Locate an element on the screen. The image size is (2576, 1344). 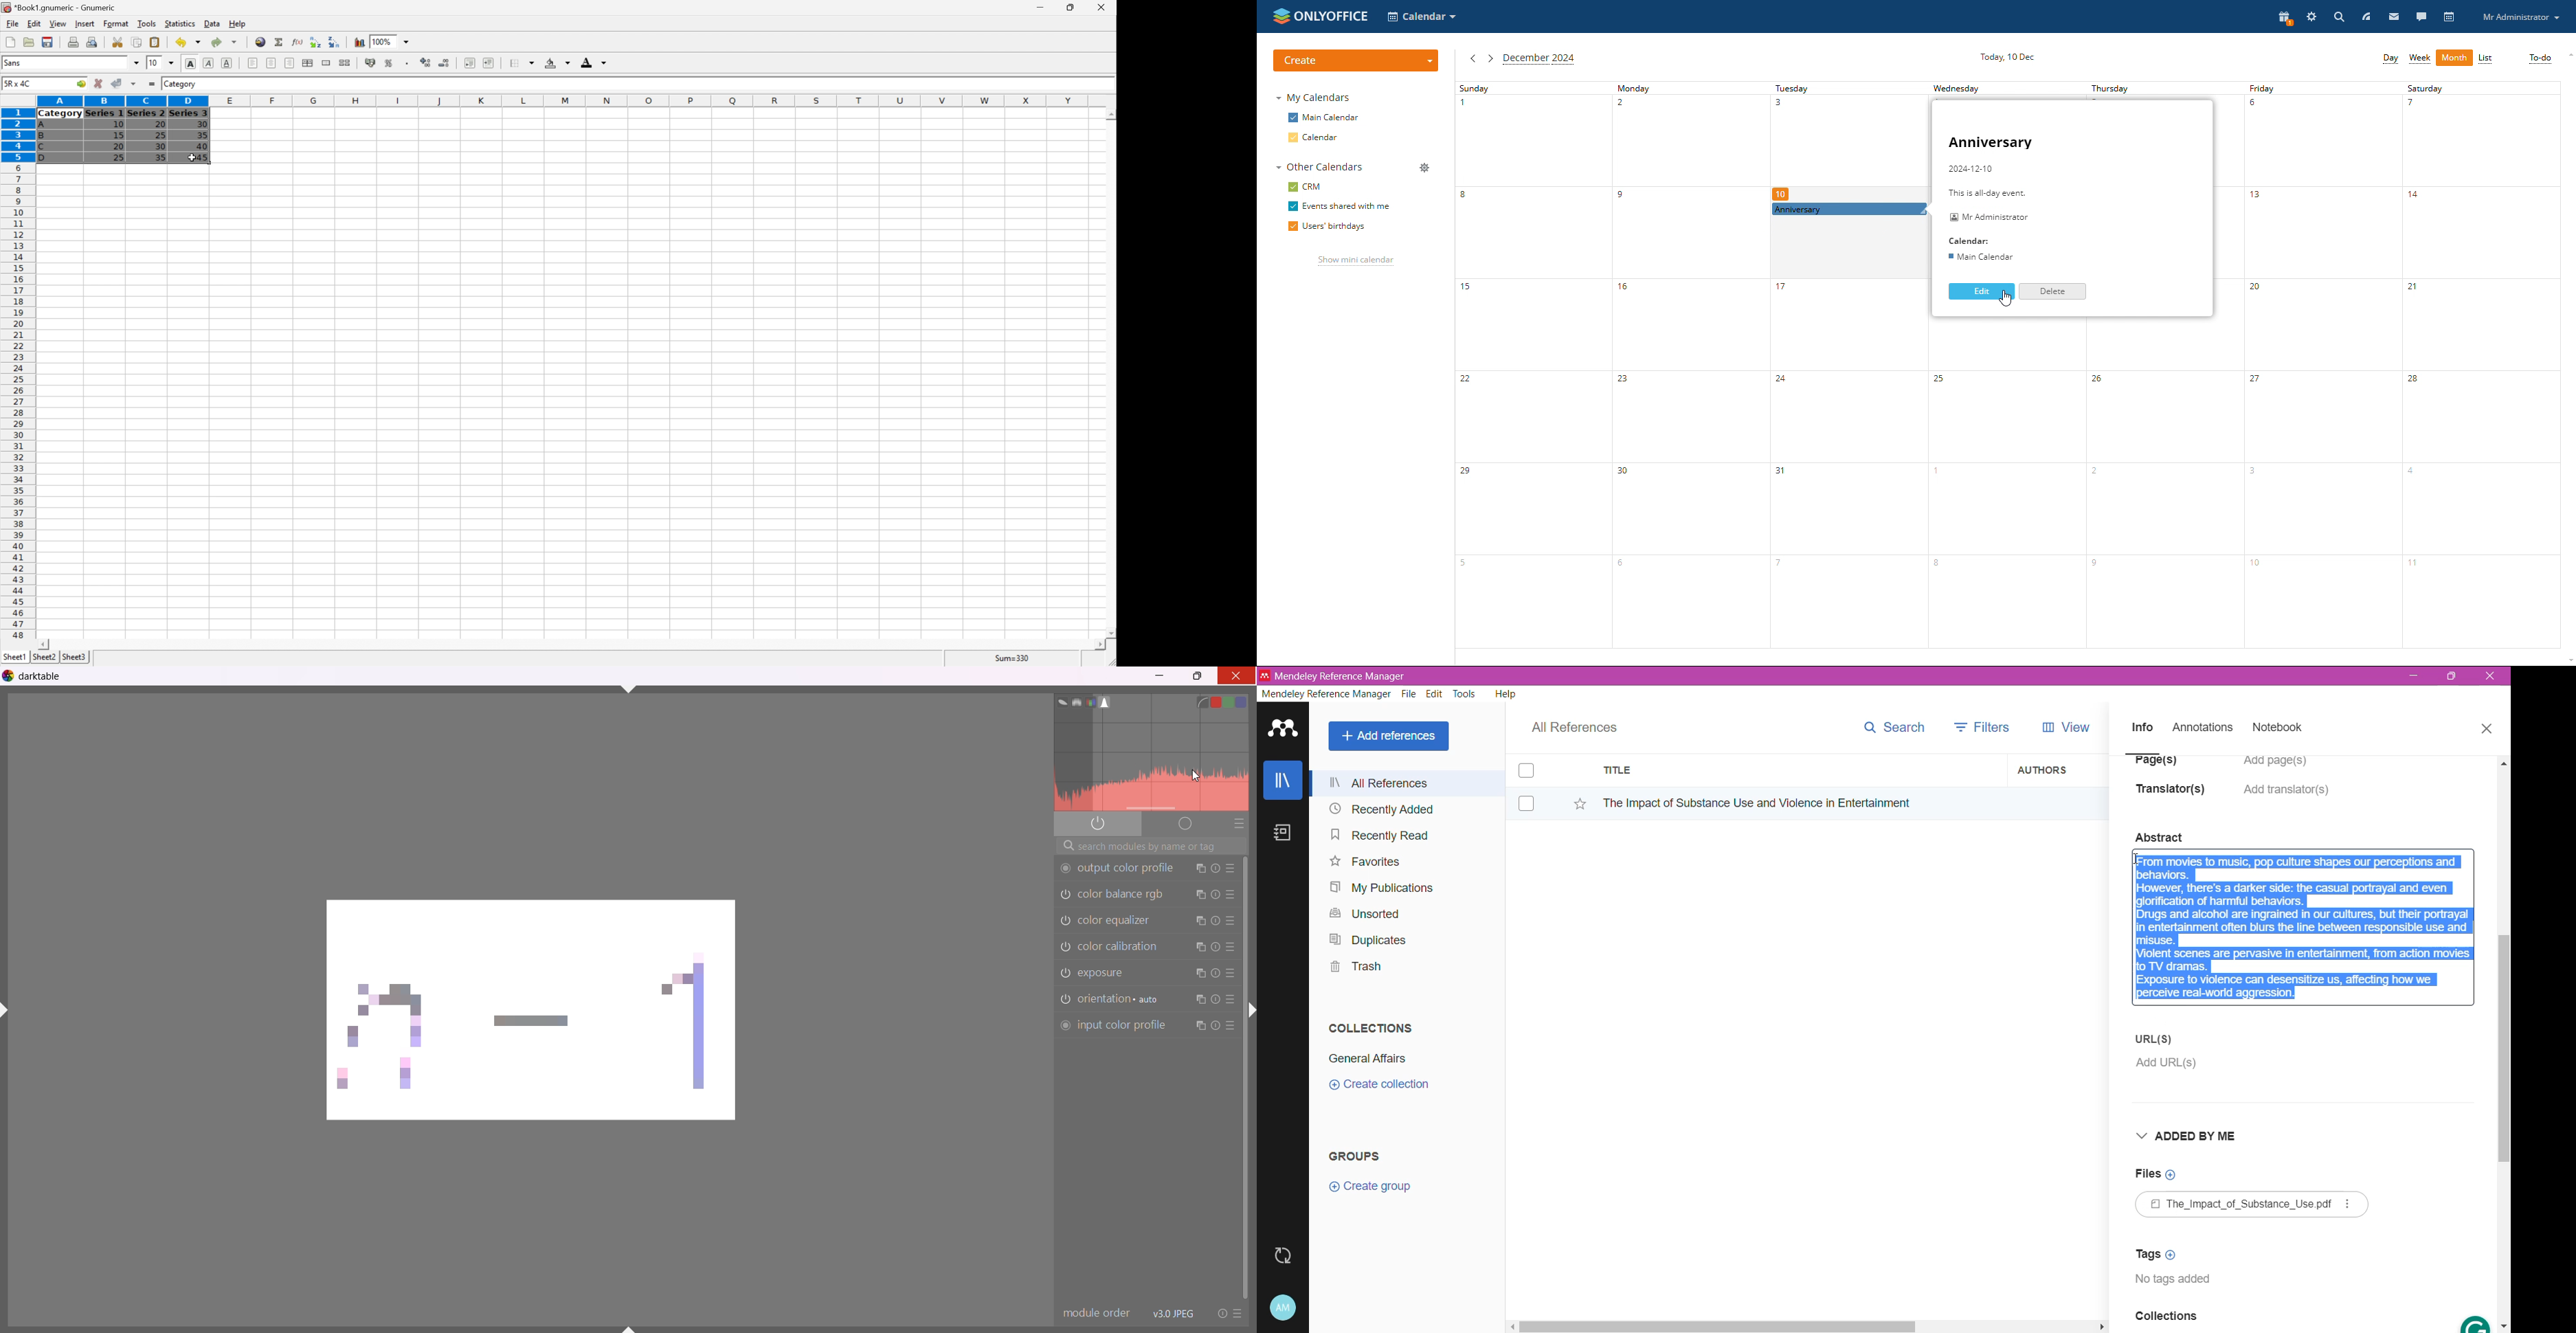
Split merged ranges of cells is located at coordinates (345, 63).